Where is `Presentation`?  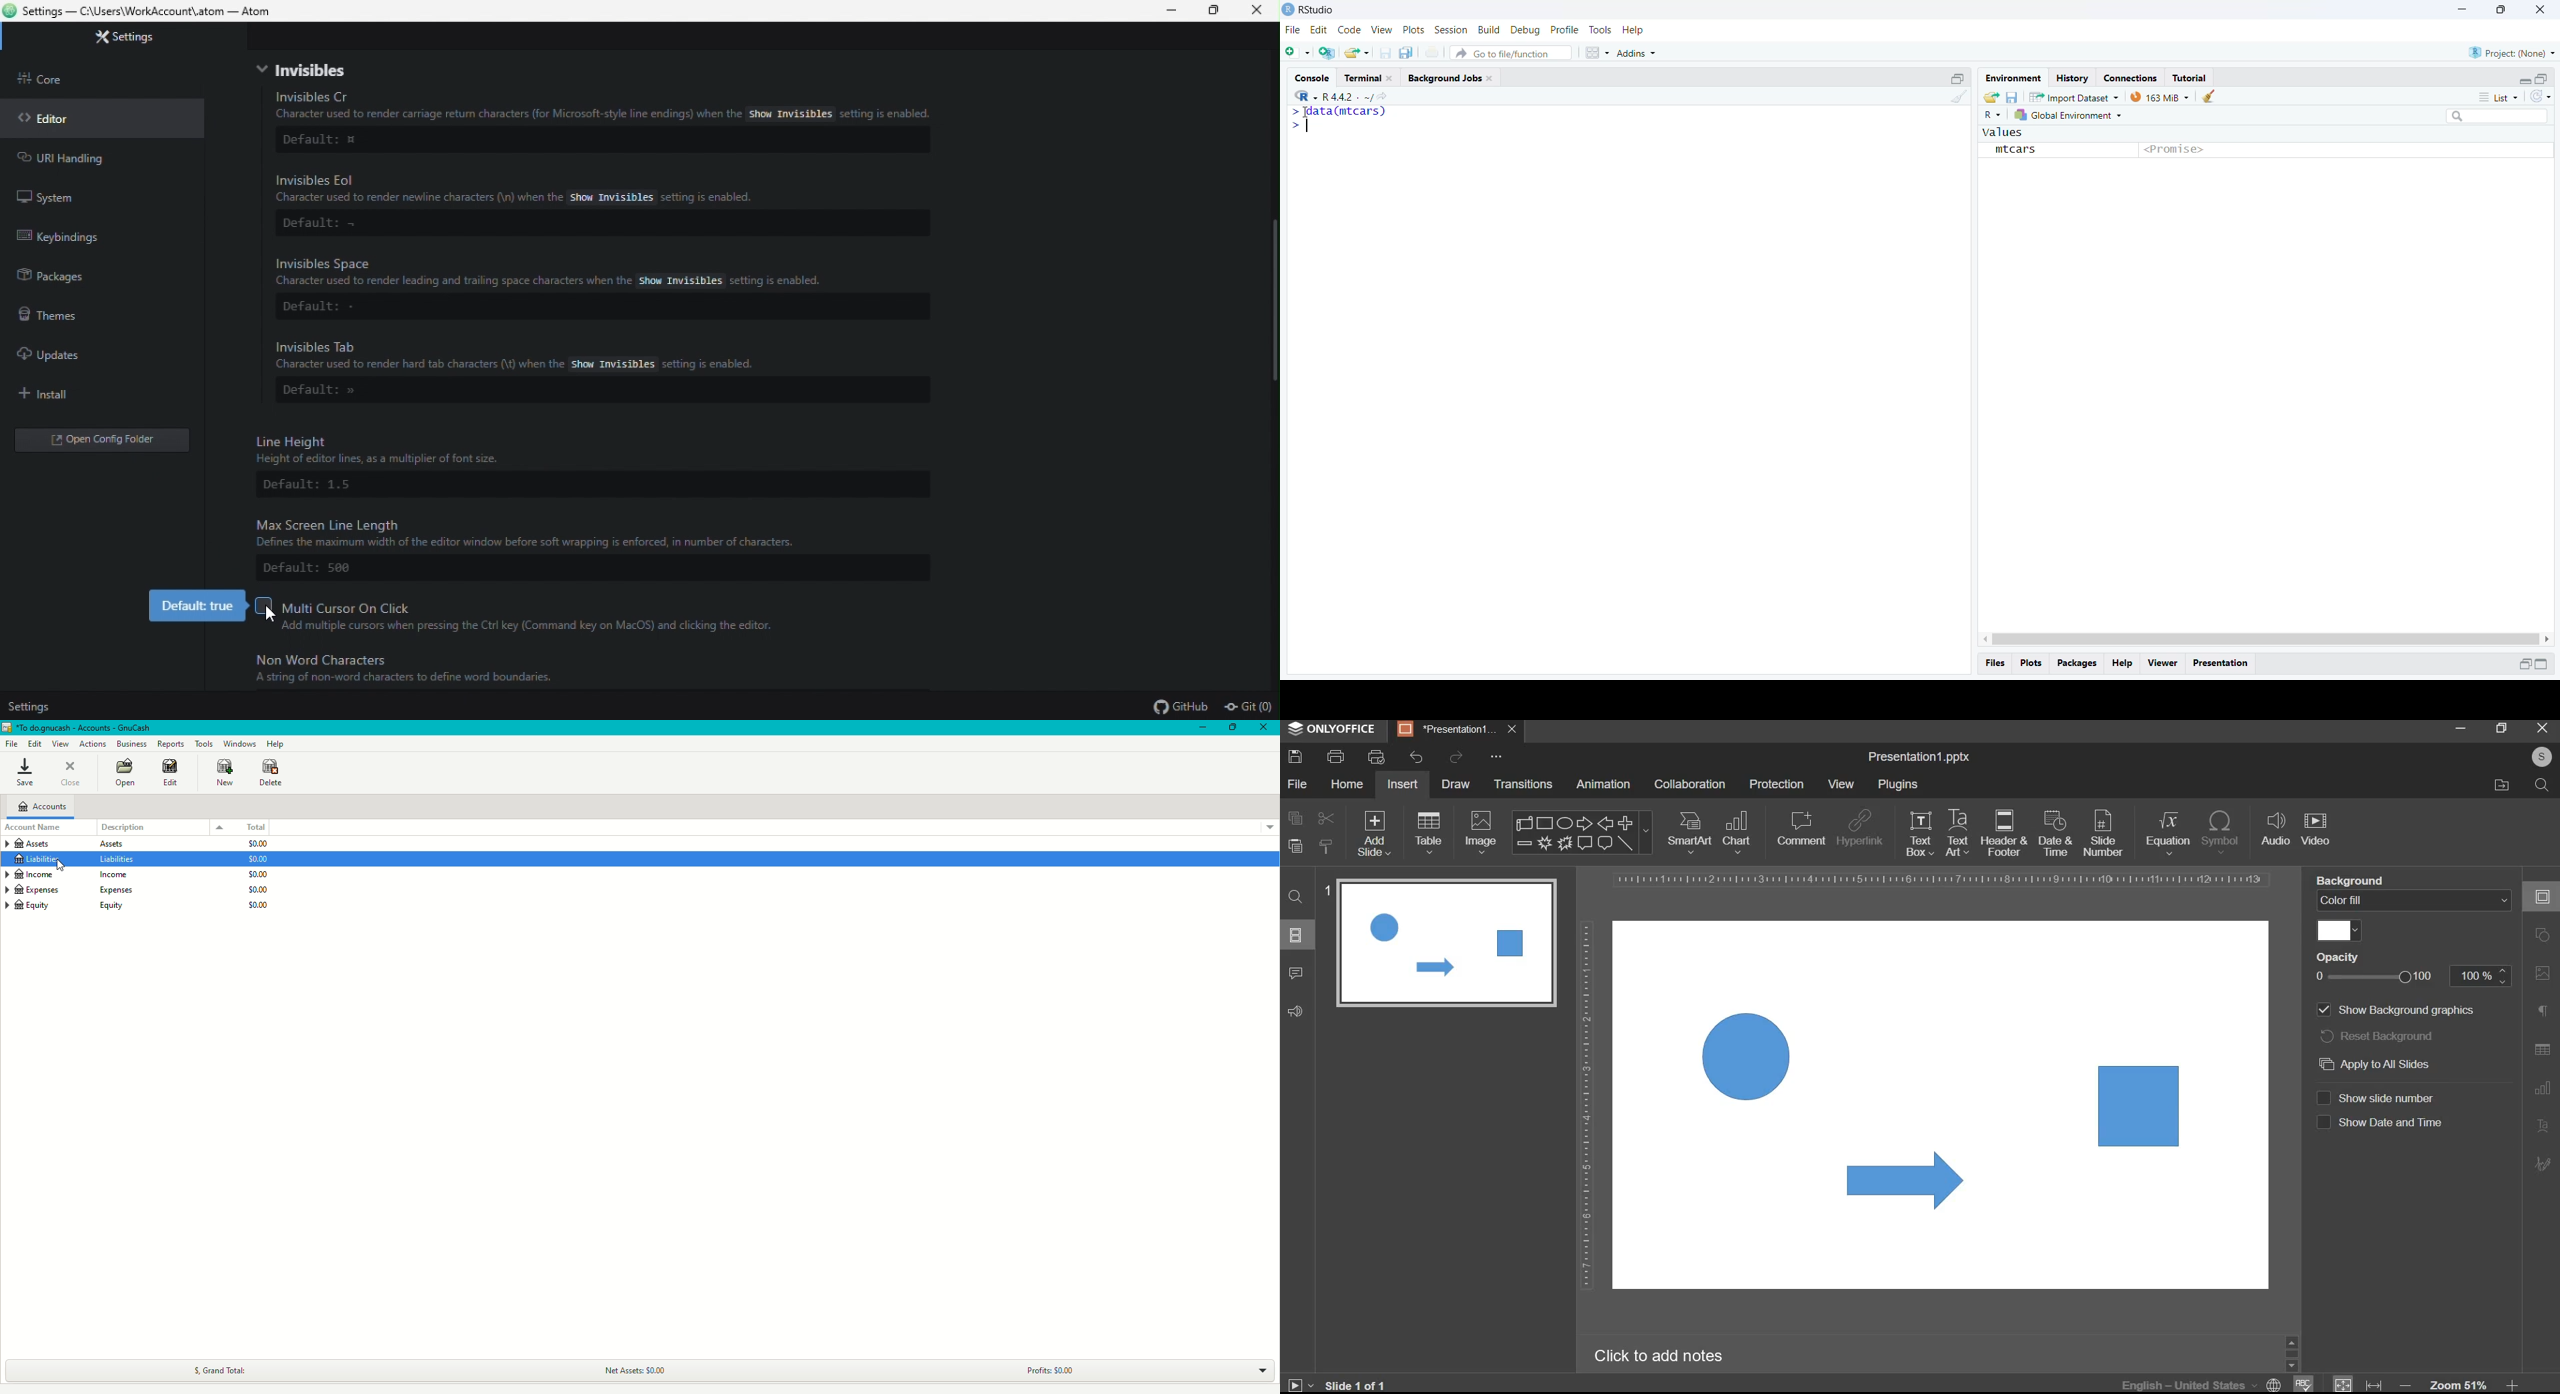 Presentation is located at coordinates (2220, 665).